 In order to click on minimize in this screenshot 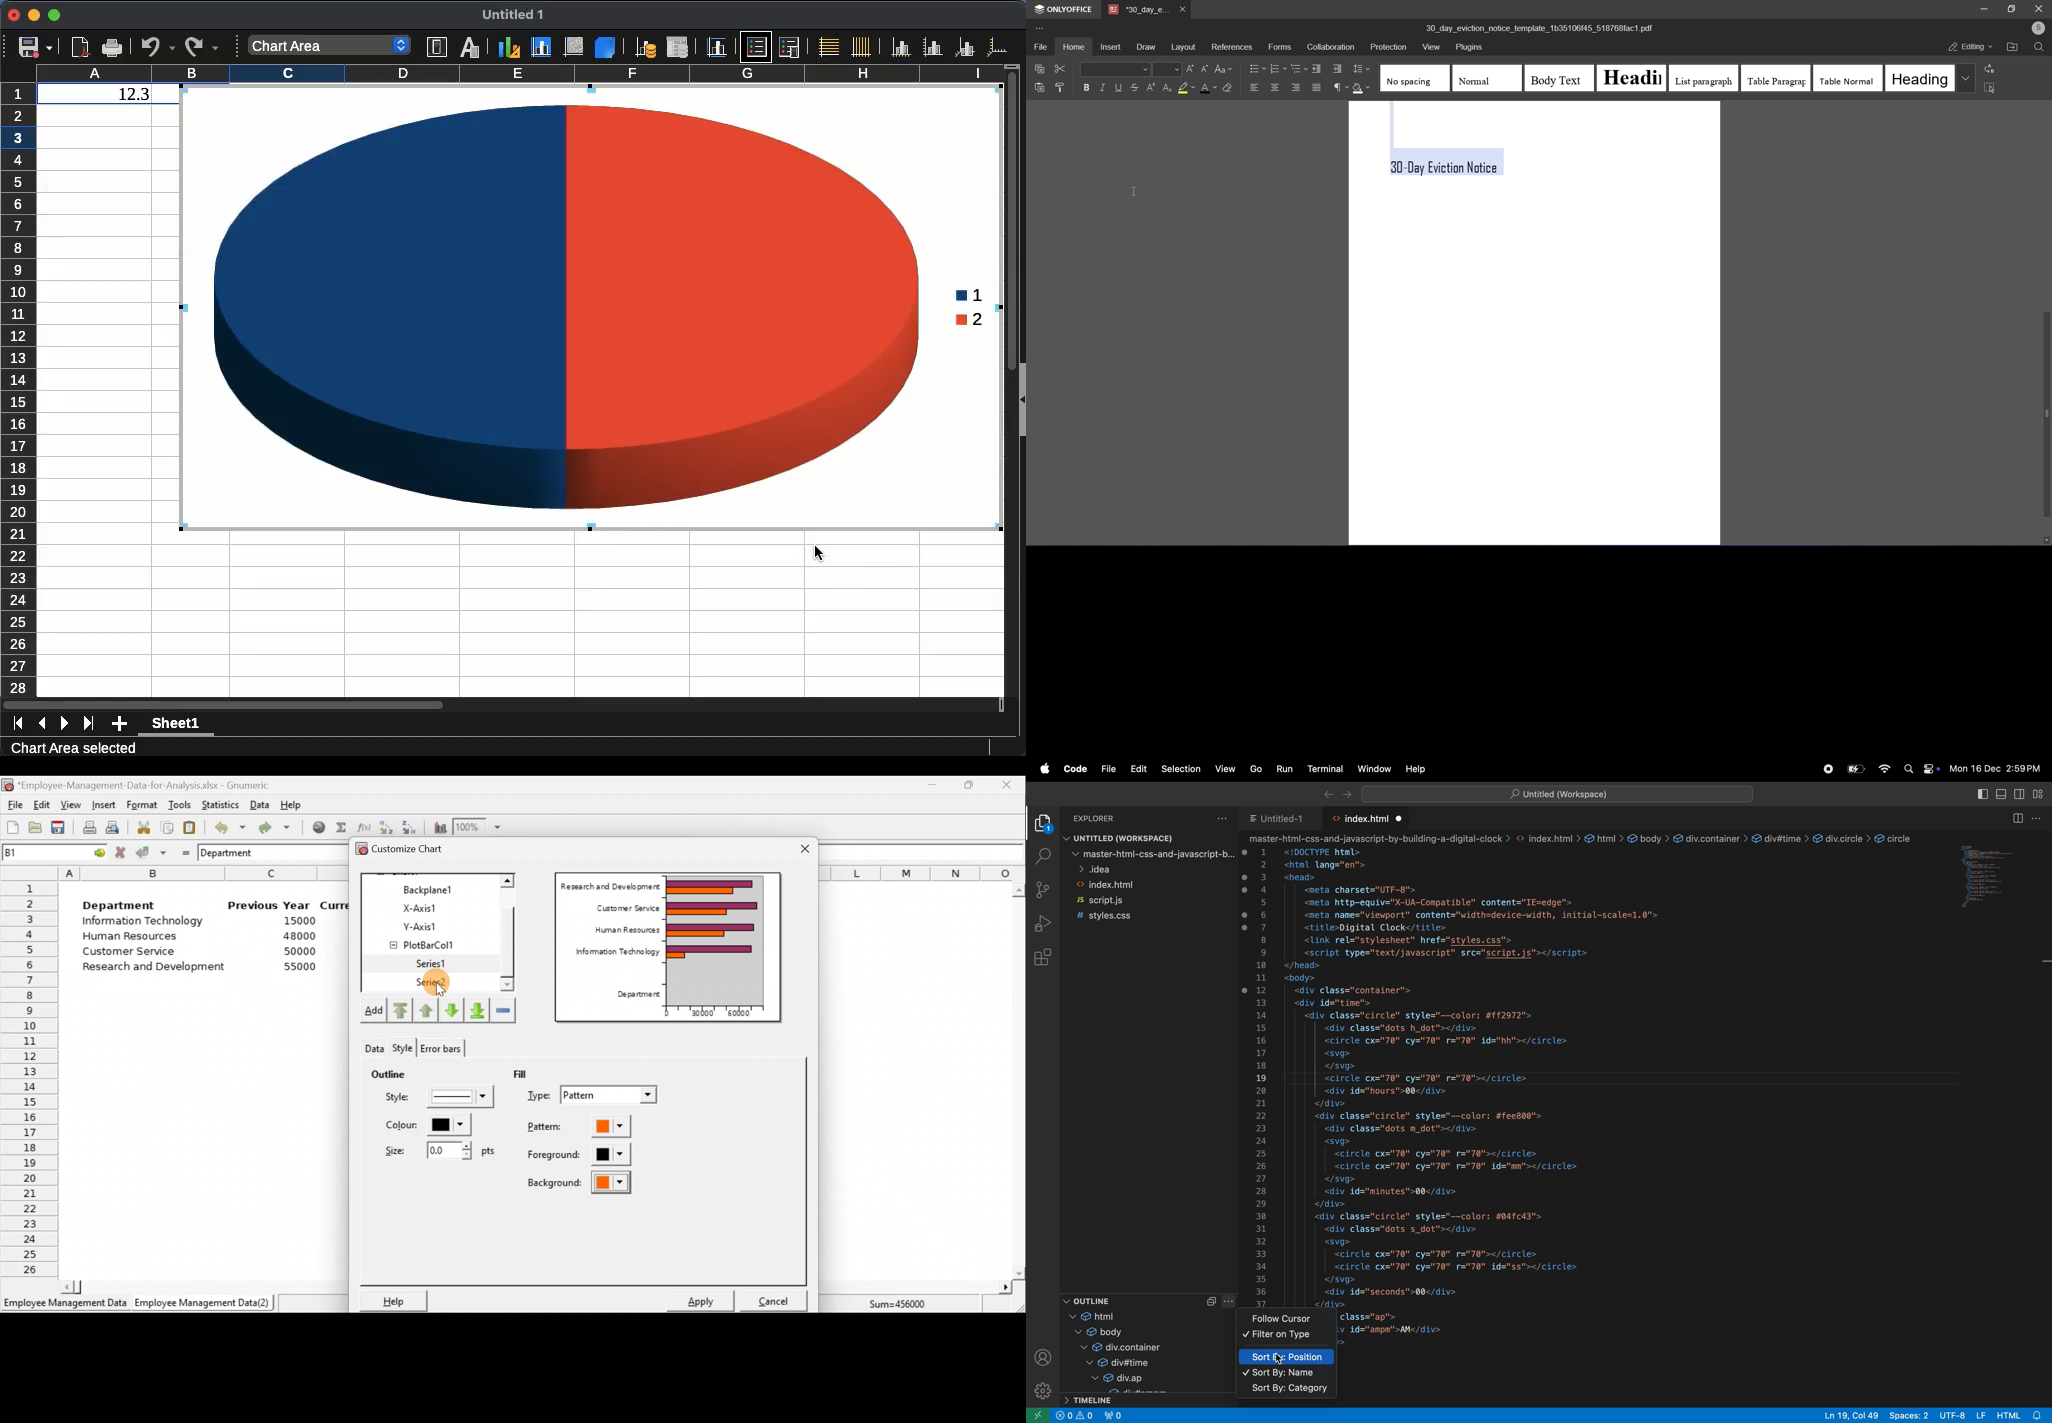, I will do `click(35, 15)`.